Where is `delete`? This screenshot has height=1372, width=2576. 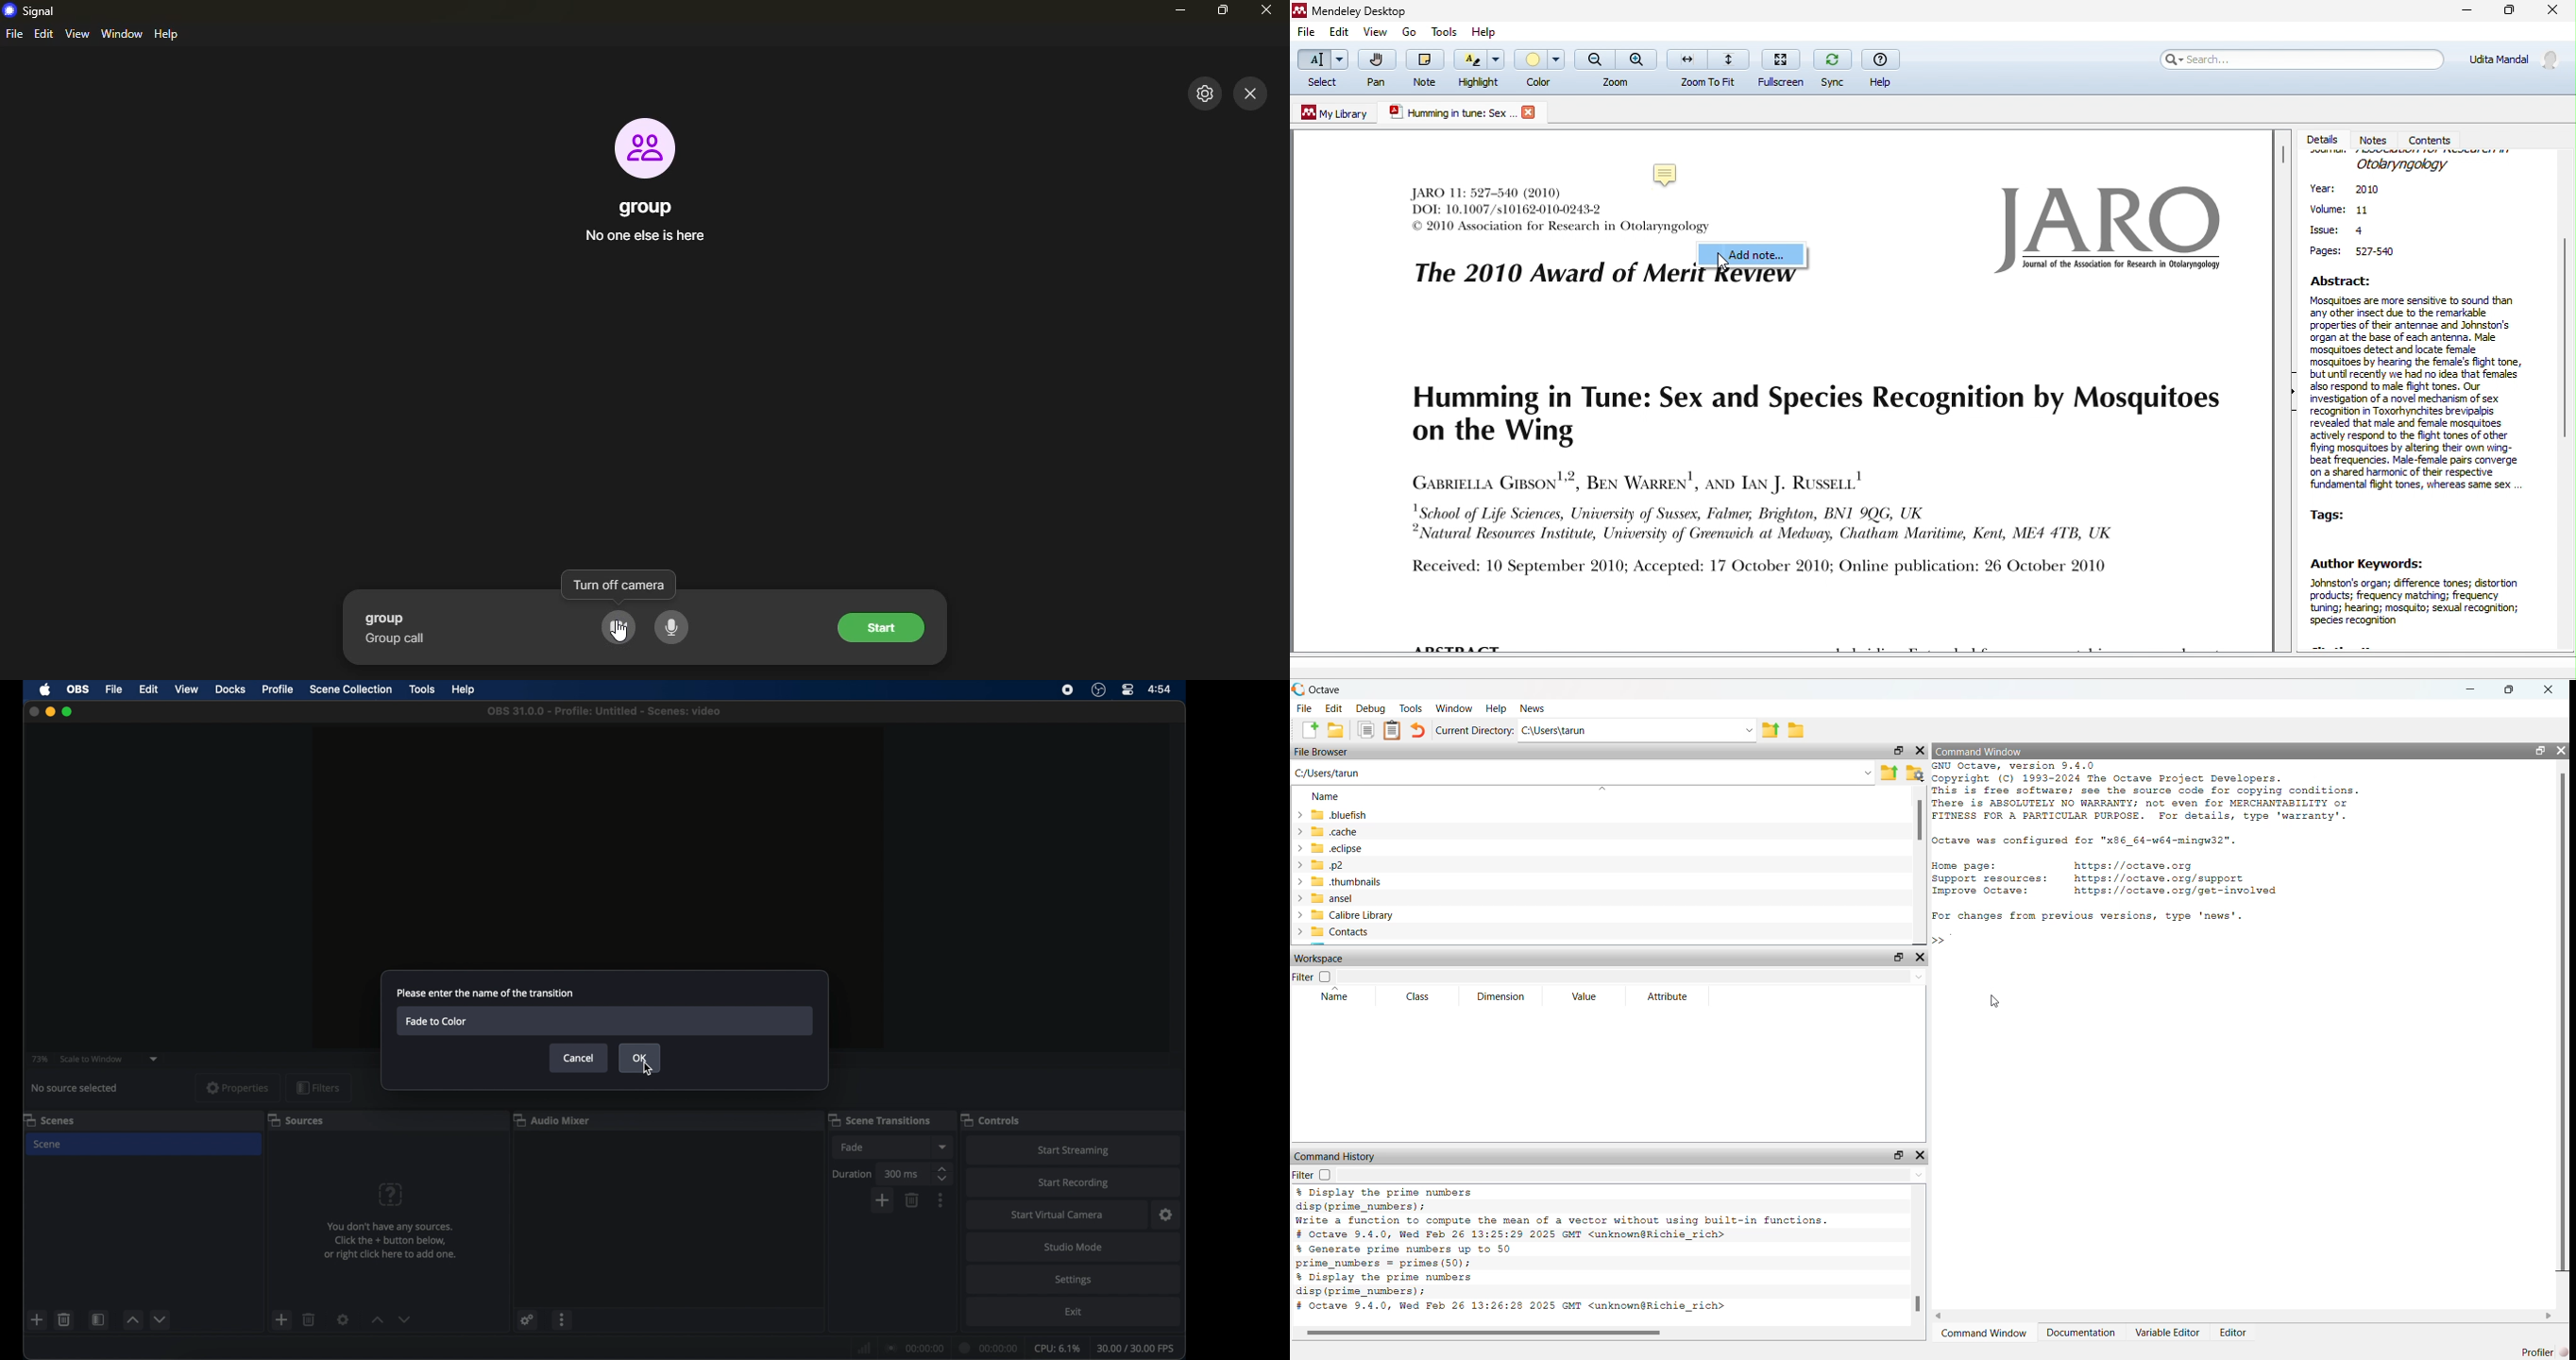 delete is located at coordinates (913, 1200).